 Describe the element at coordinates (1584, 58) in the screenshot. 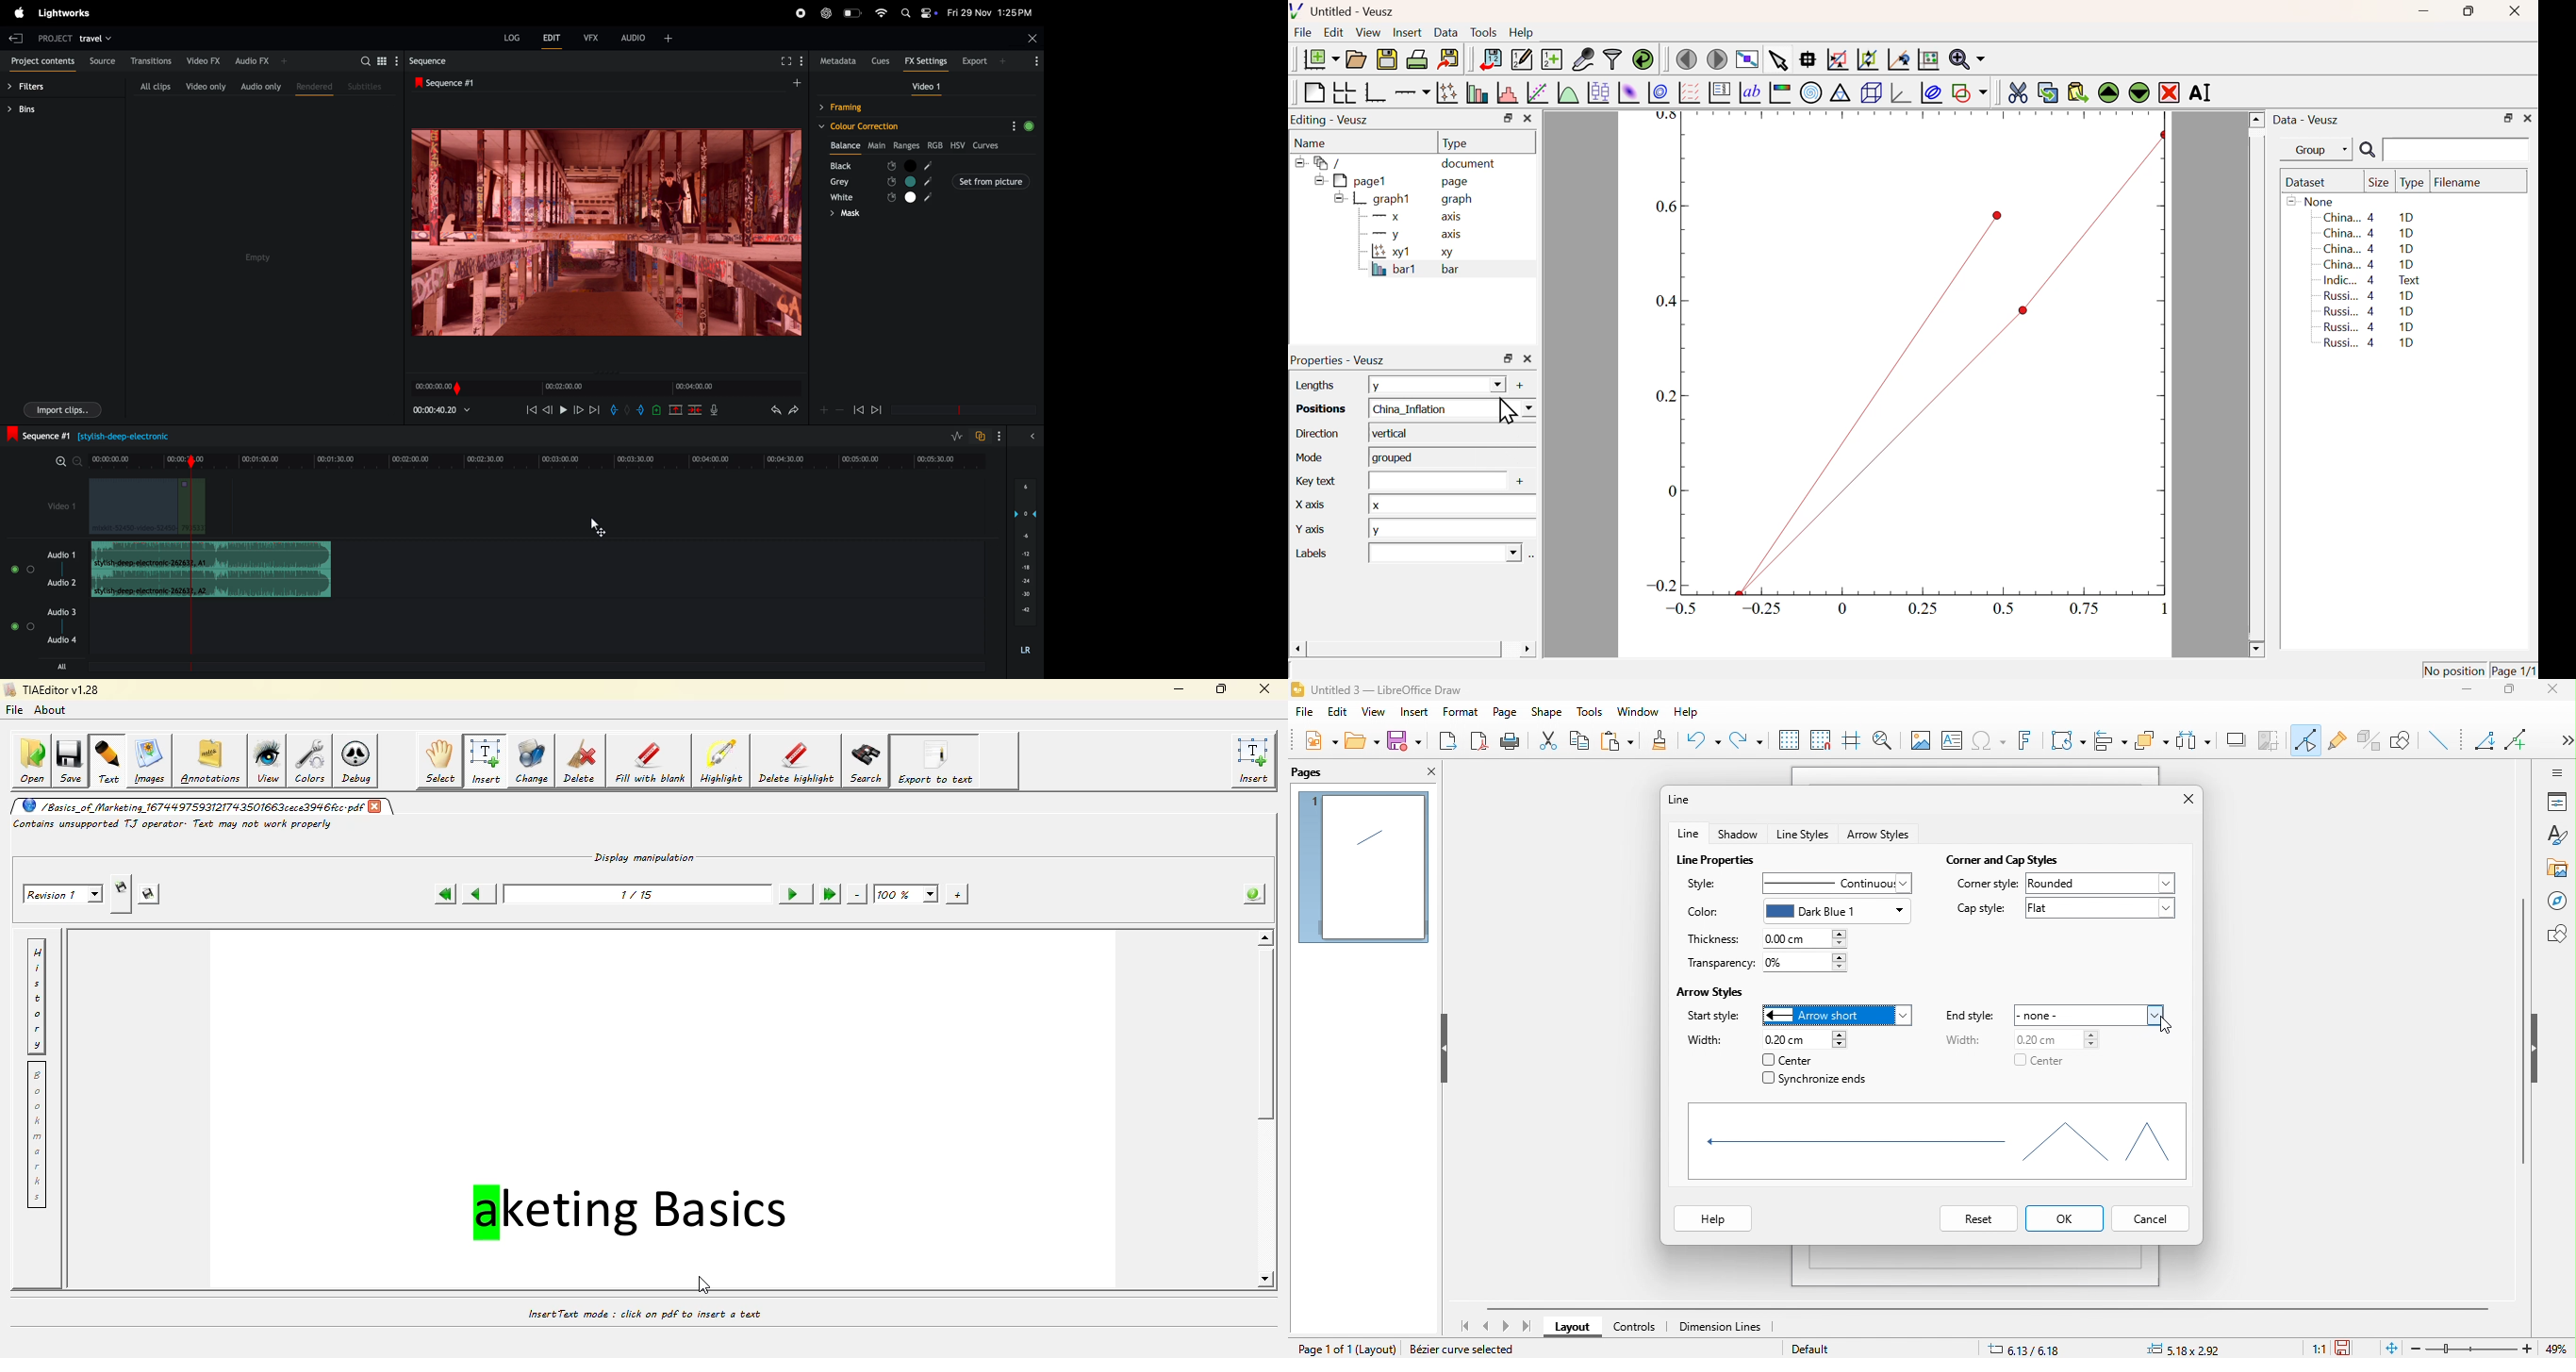

I see `Capture Remote Data` at that location.